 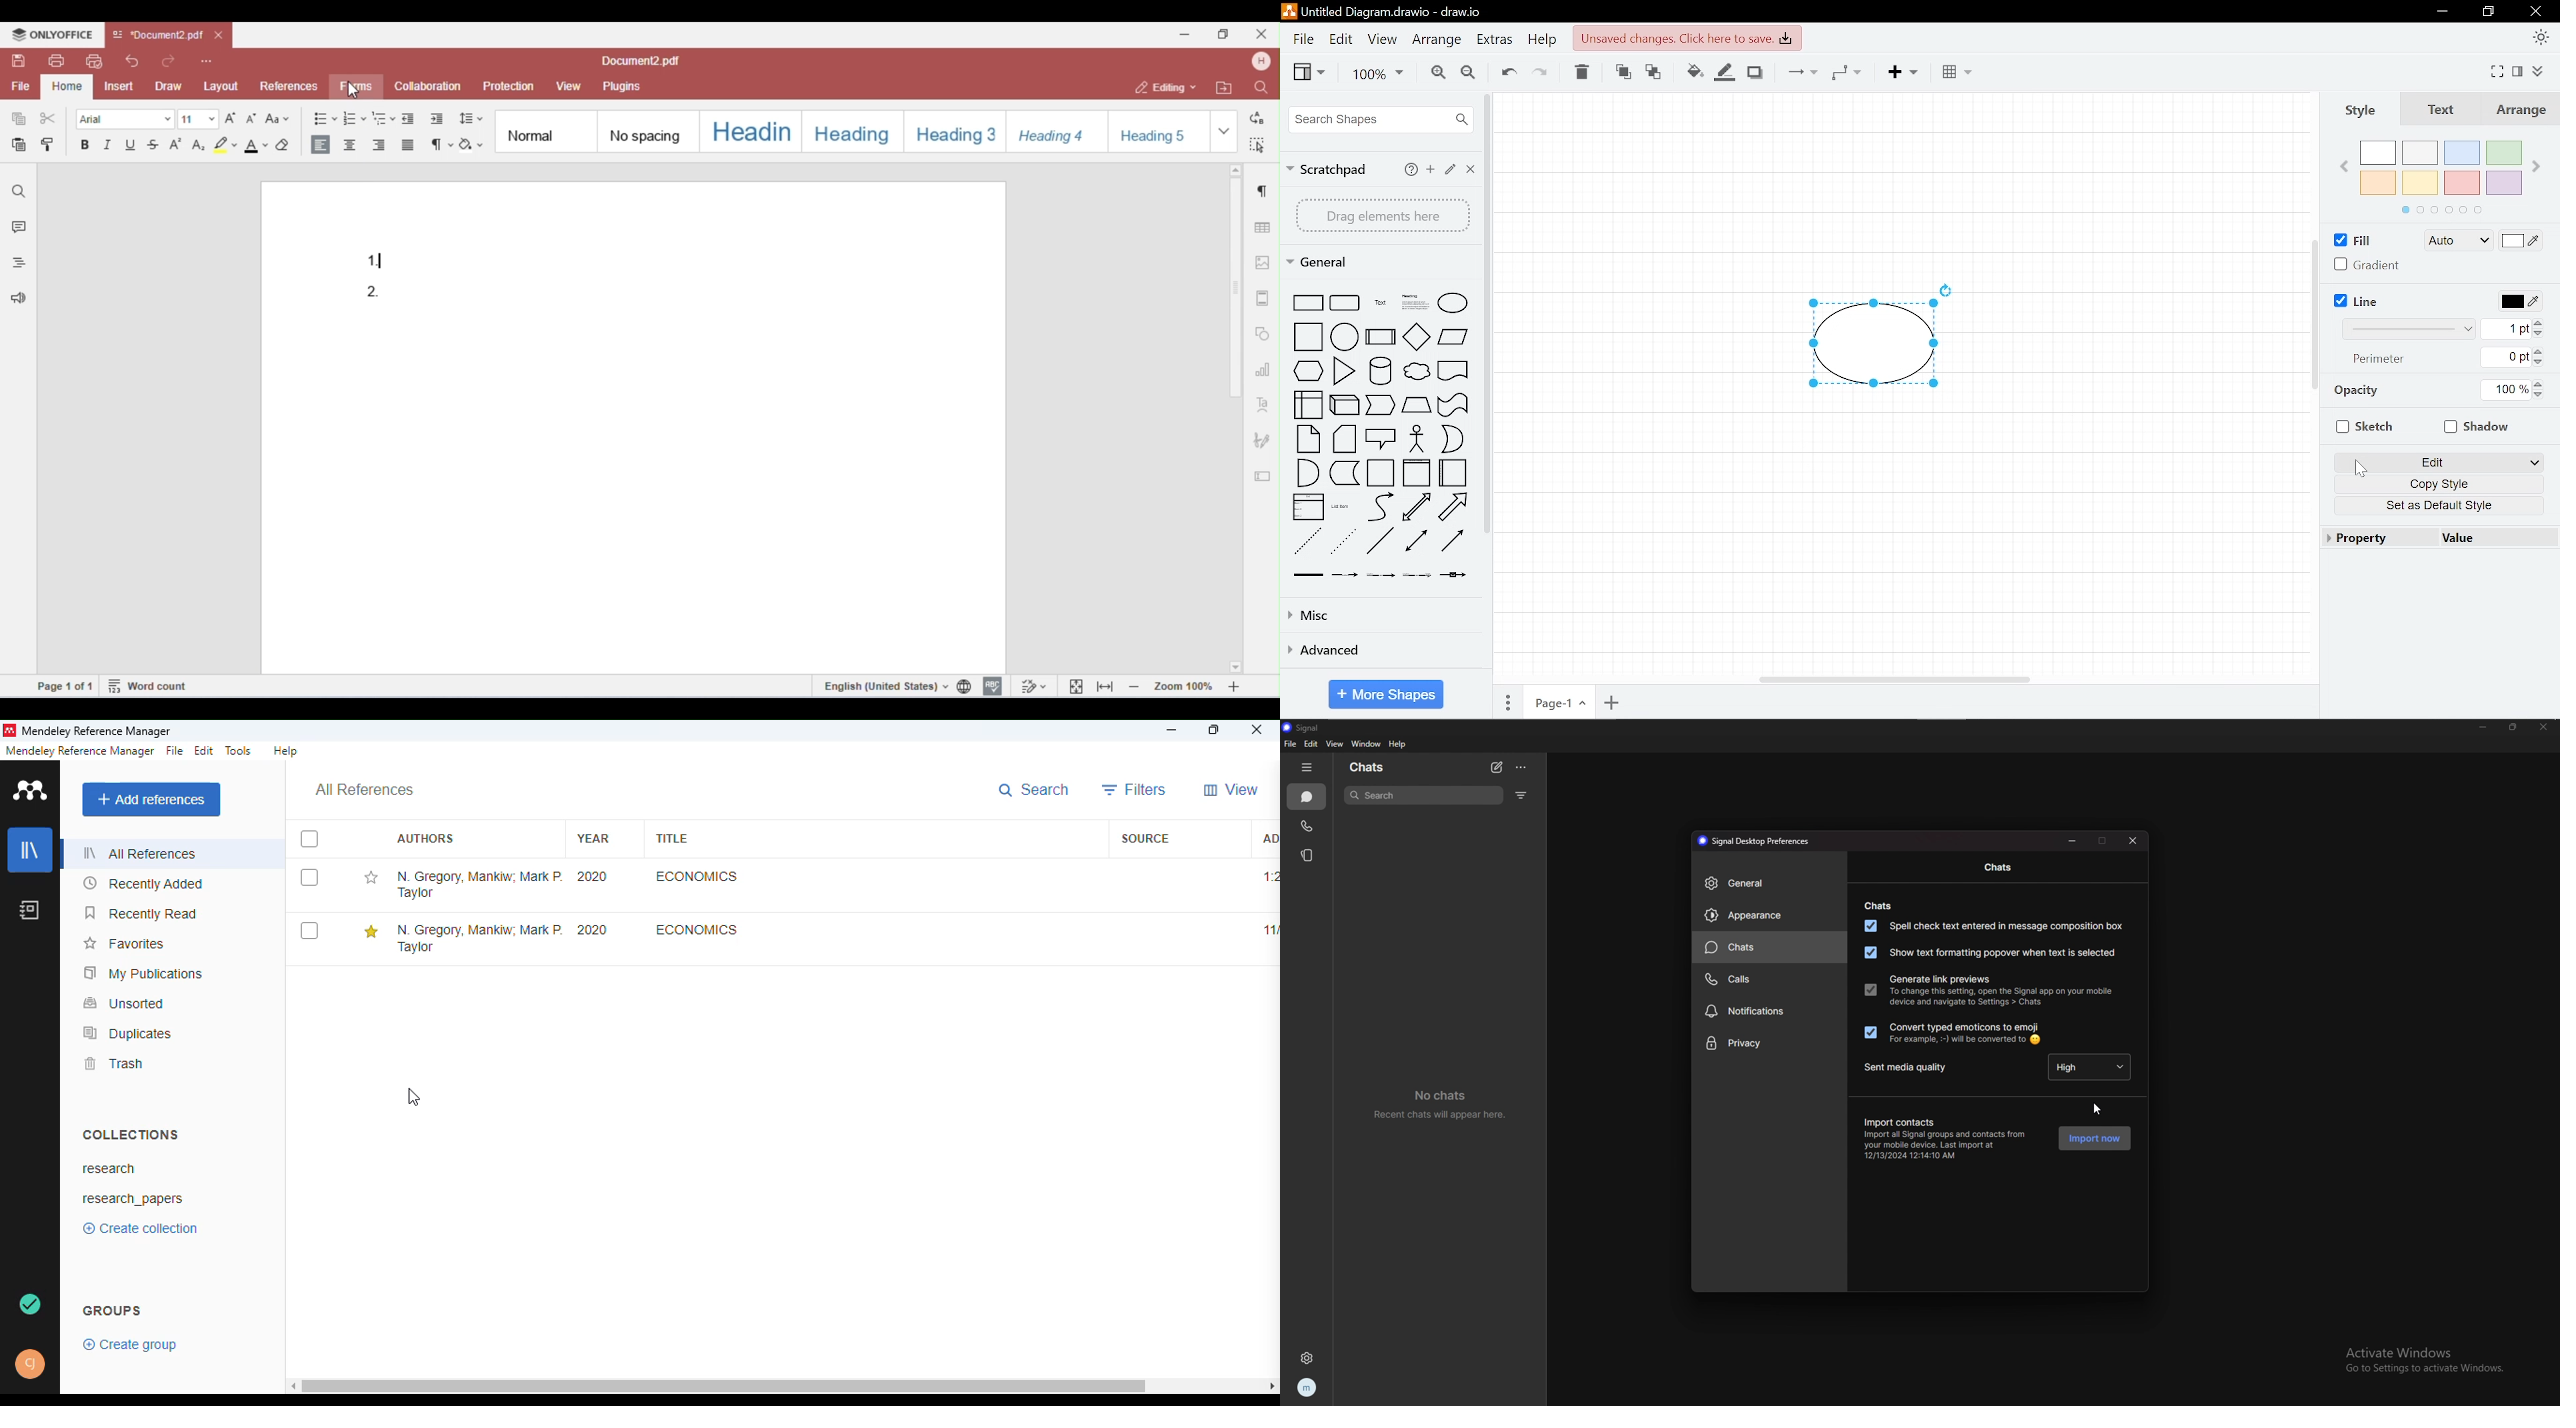 I want to click on or, so click(x=1452, y=438).